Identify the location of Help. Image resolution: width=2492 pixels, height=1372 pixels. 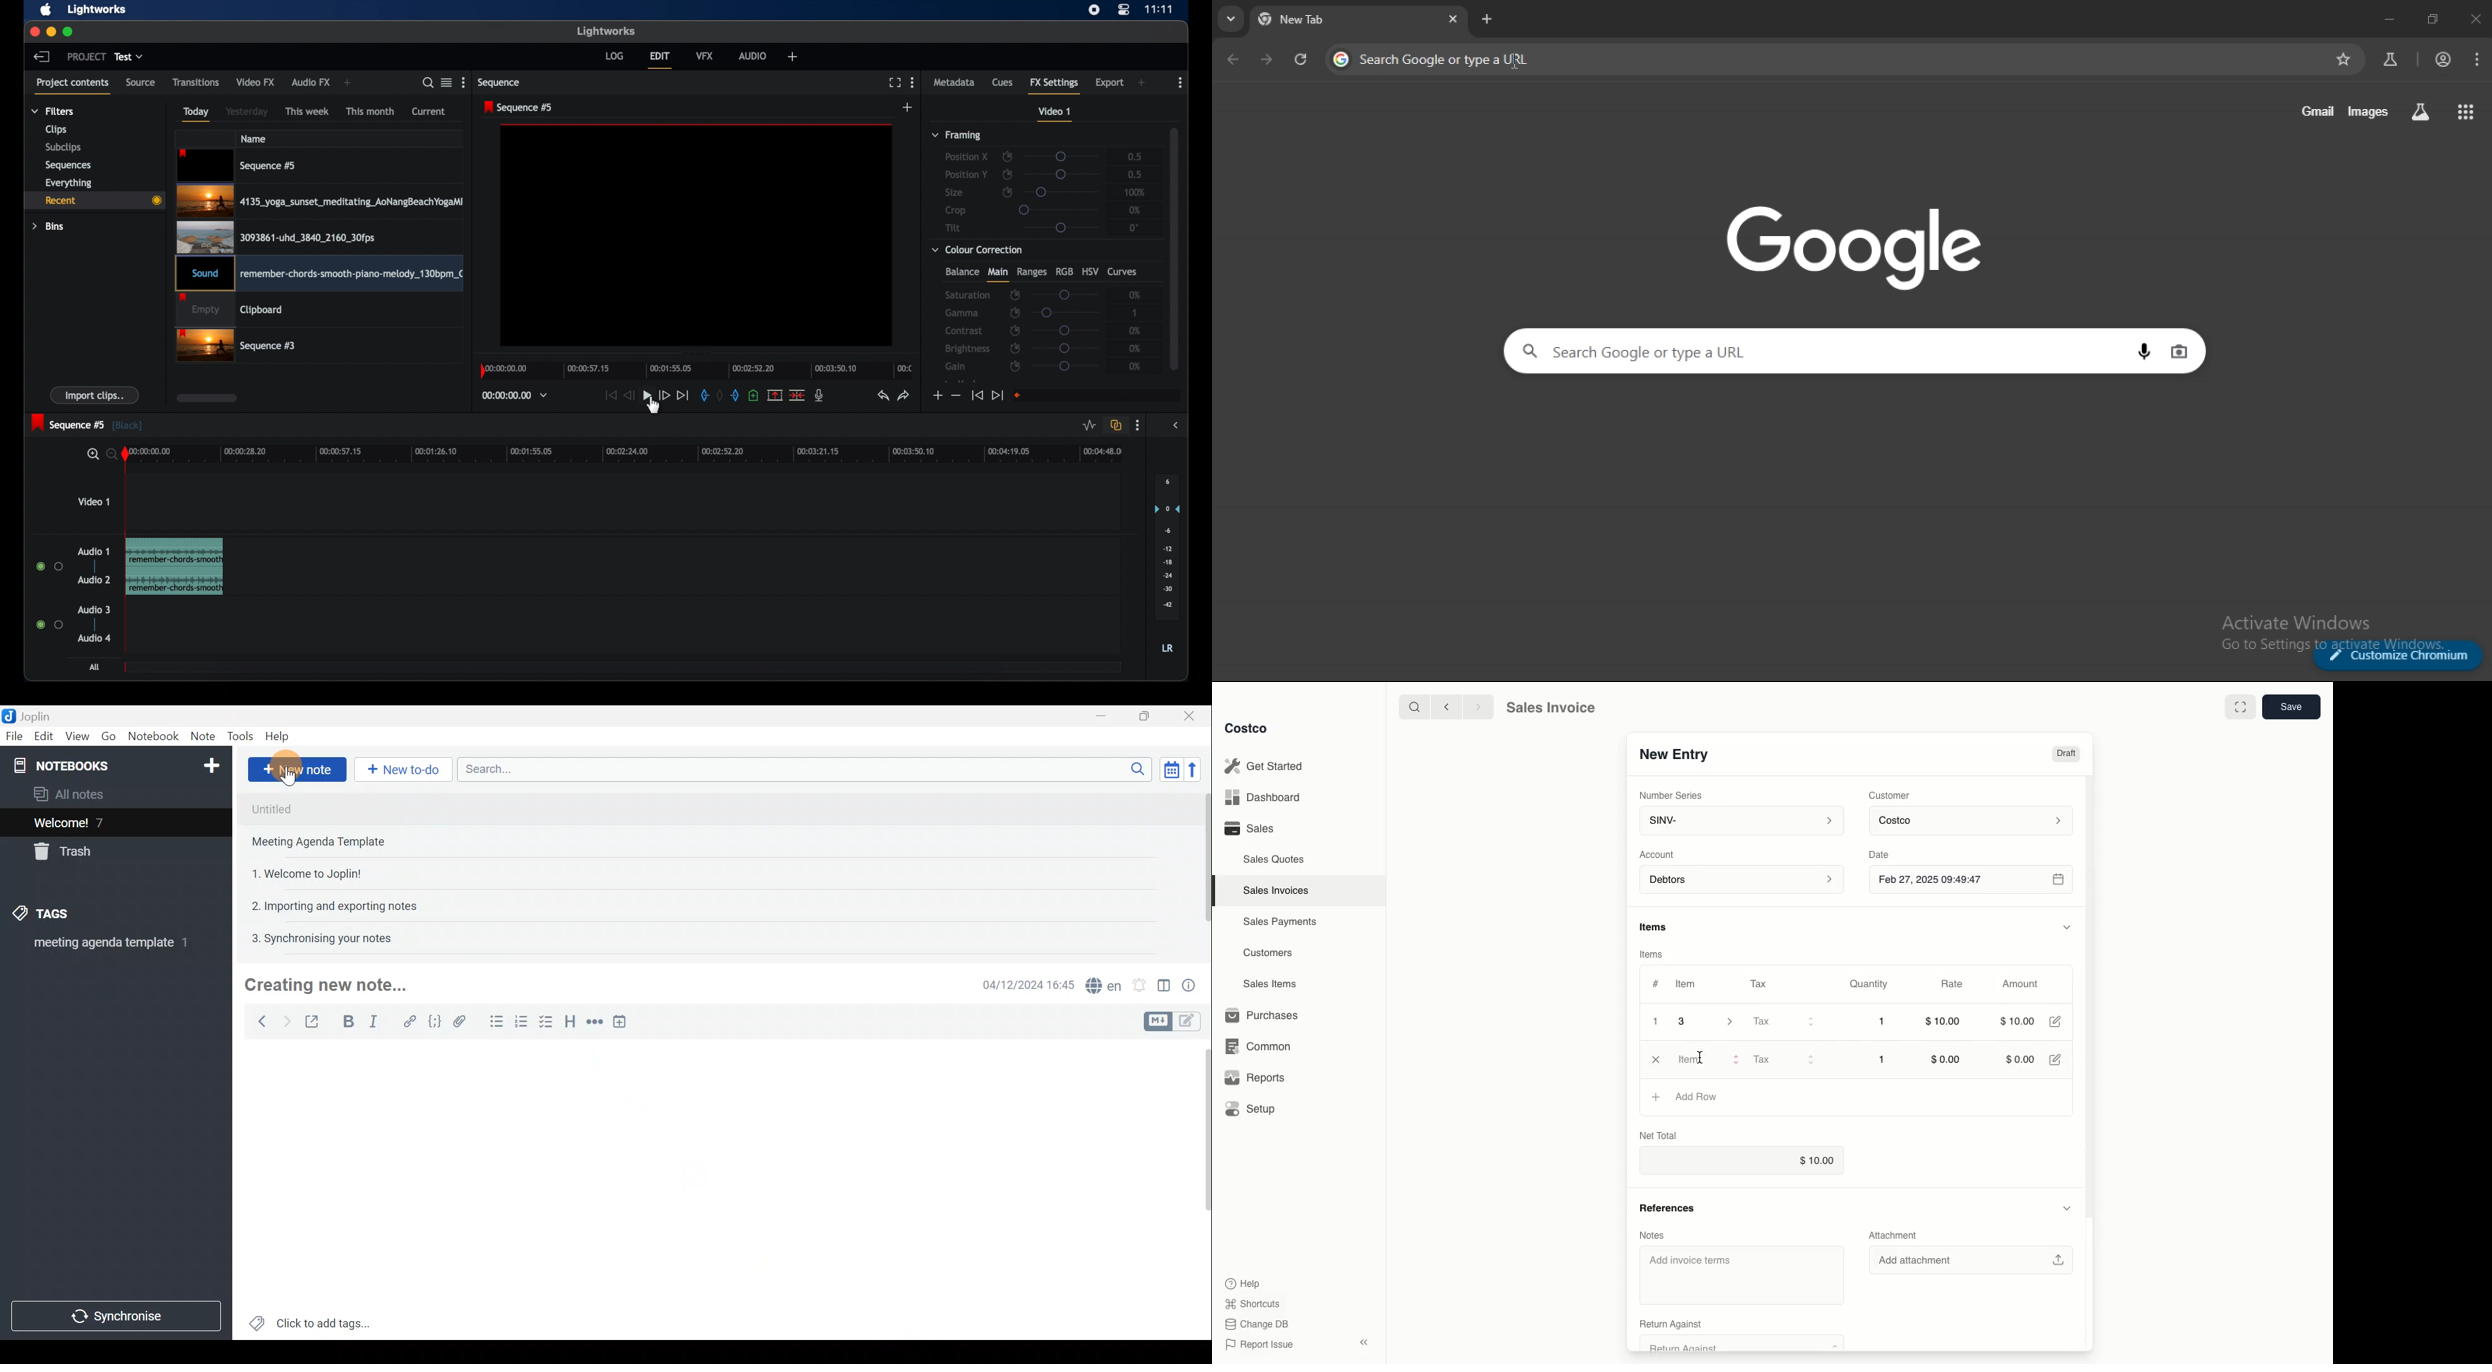
(1244, 1282).